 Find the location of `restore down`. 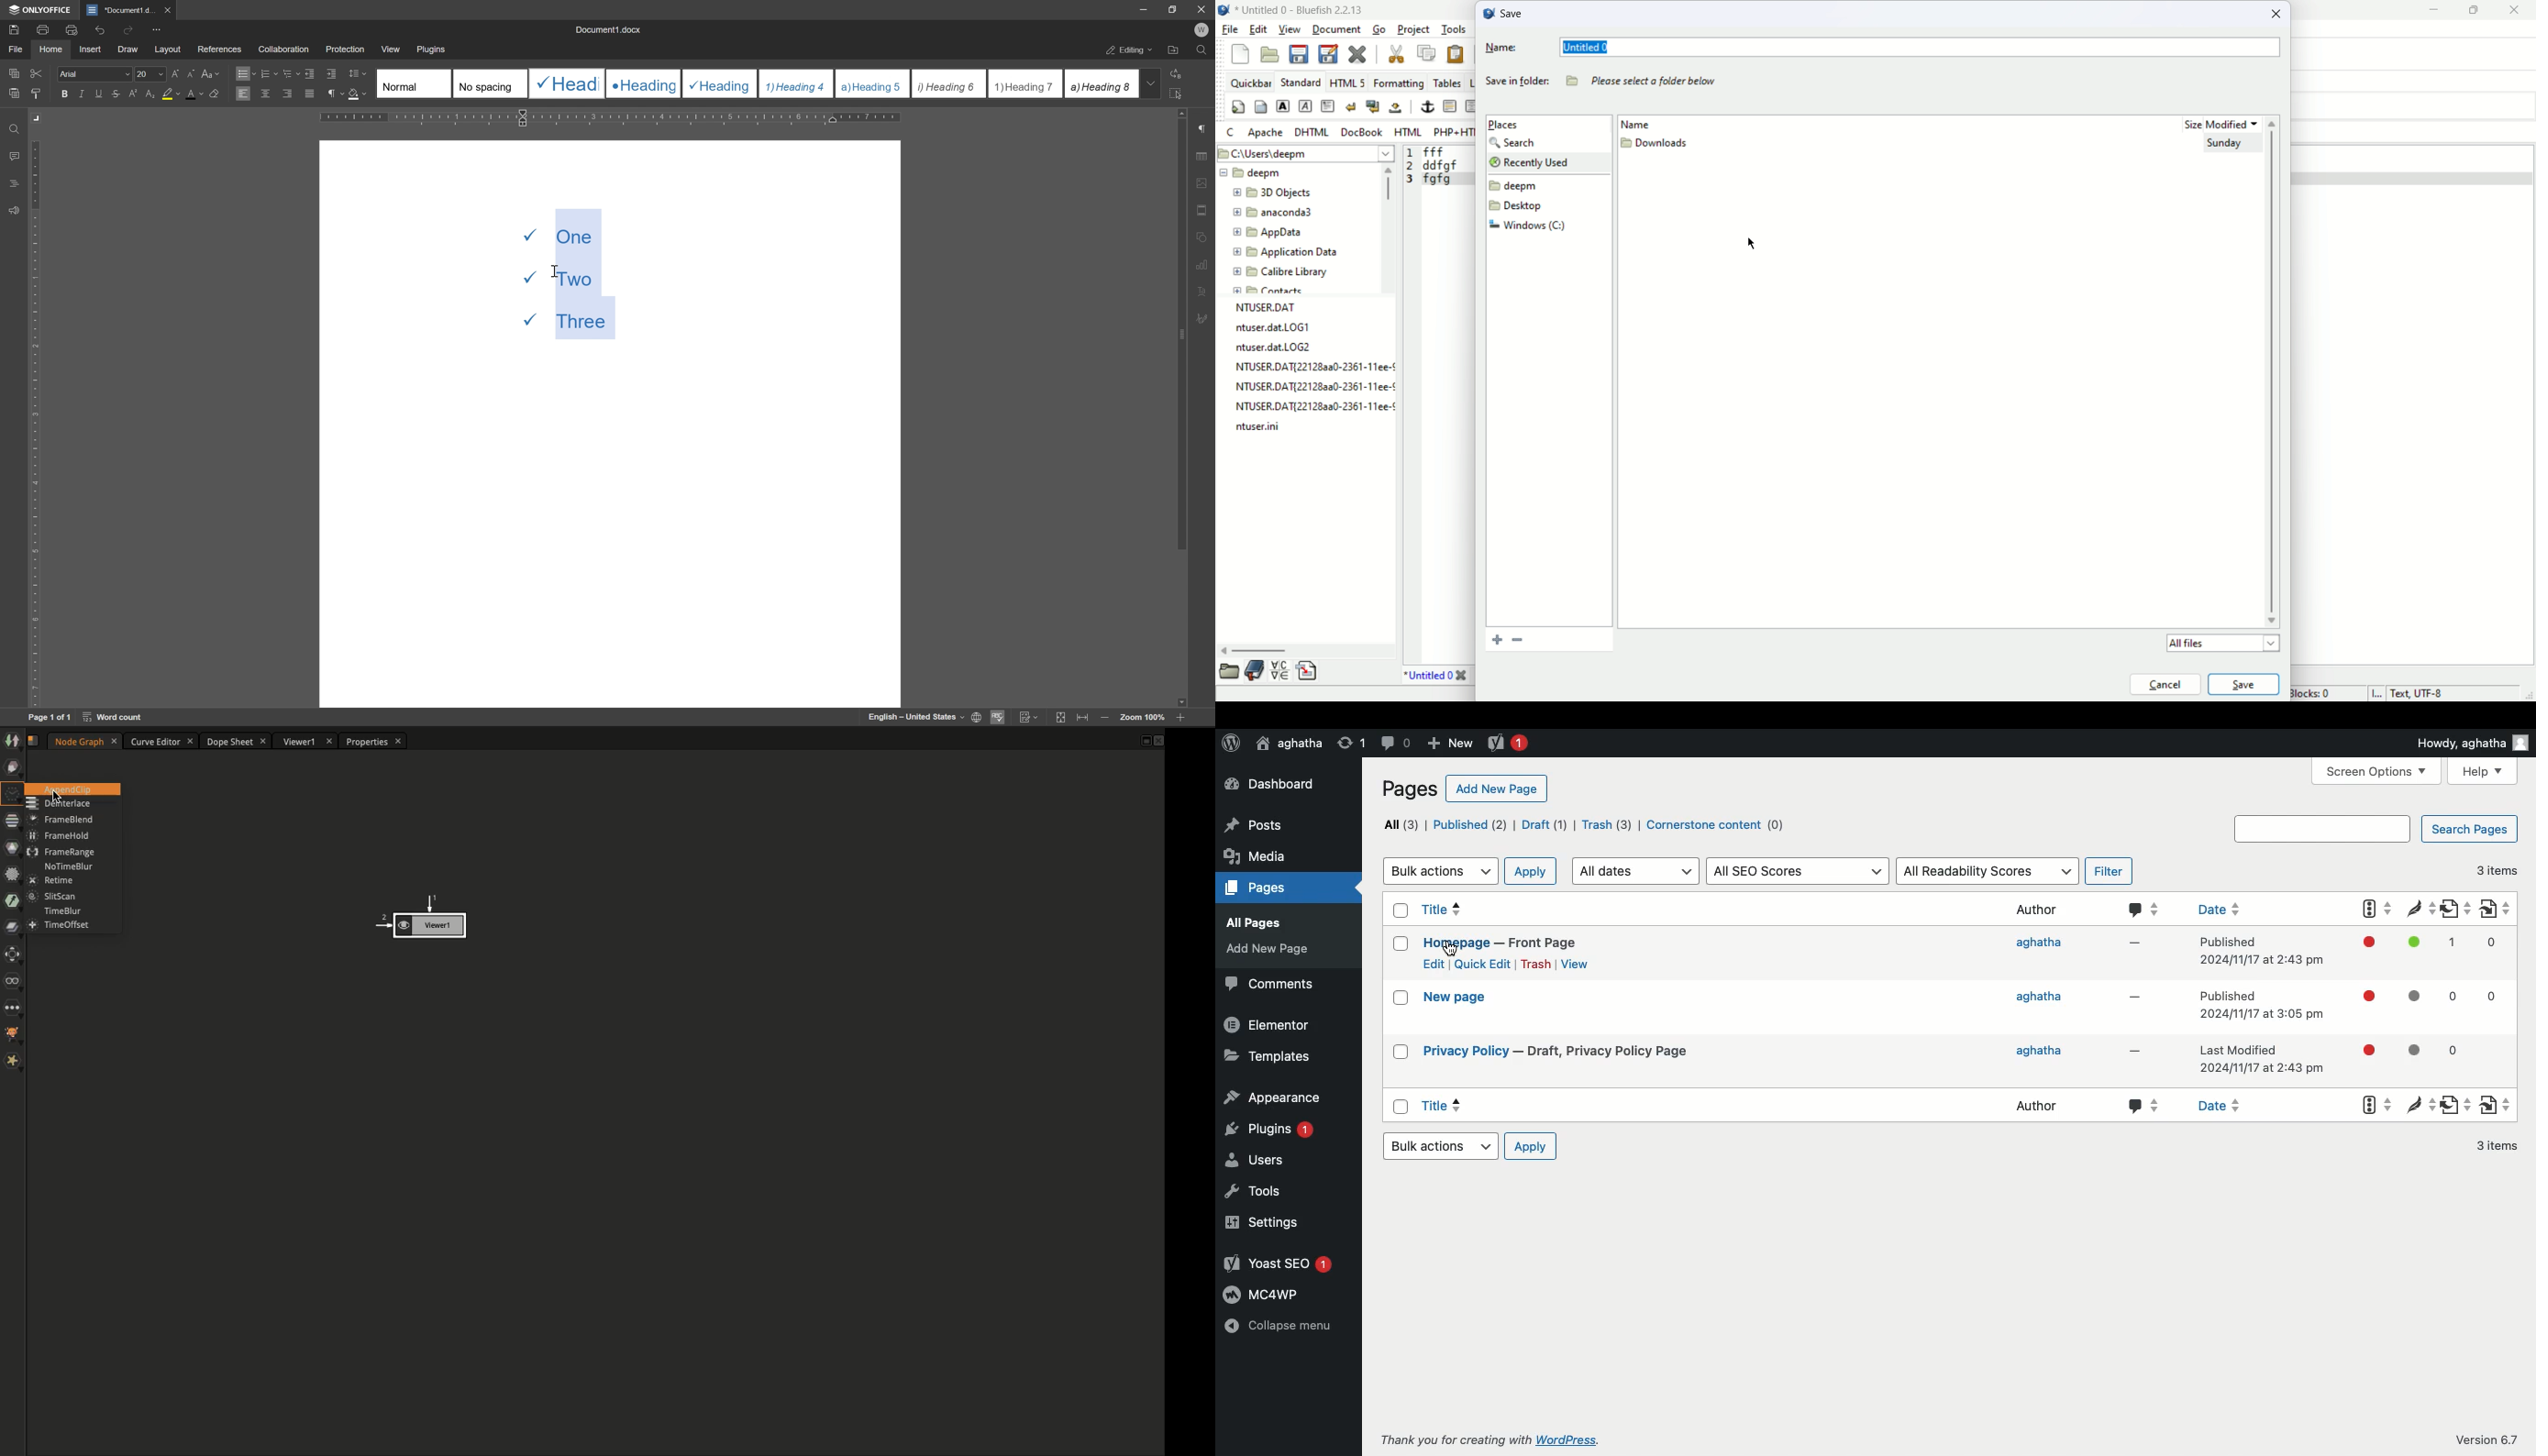

restore down is located at coordinates (1175, 9).